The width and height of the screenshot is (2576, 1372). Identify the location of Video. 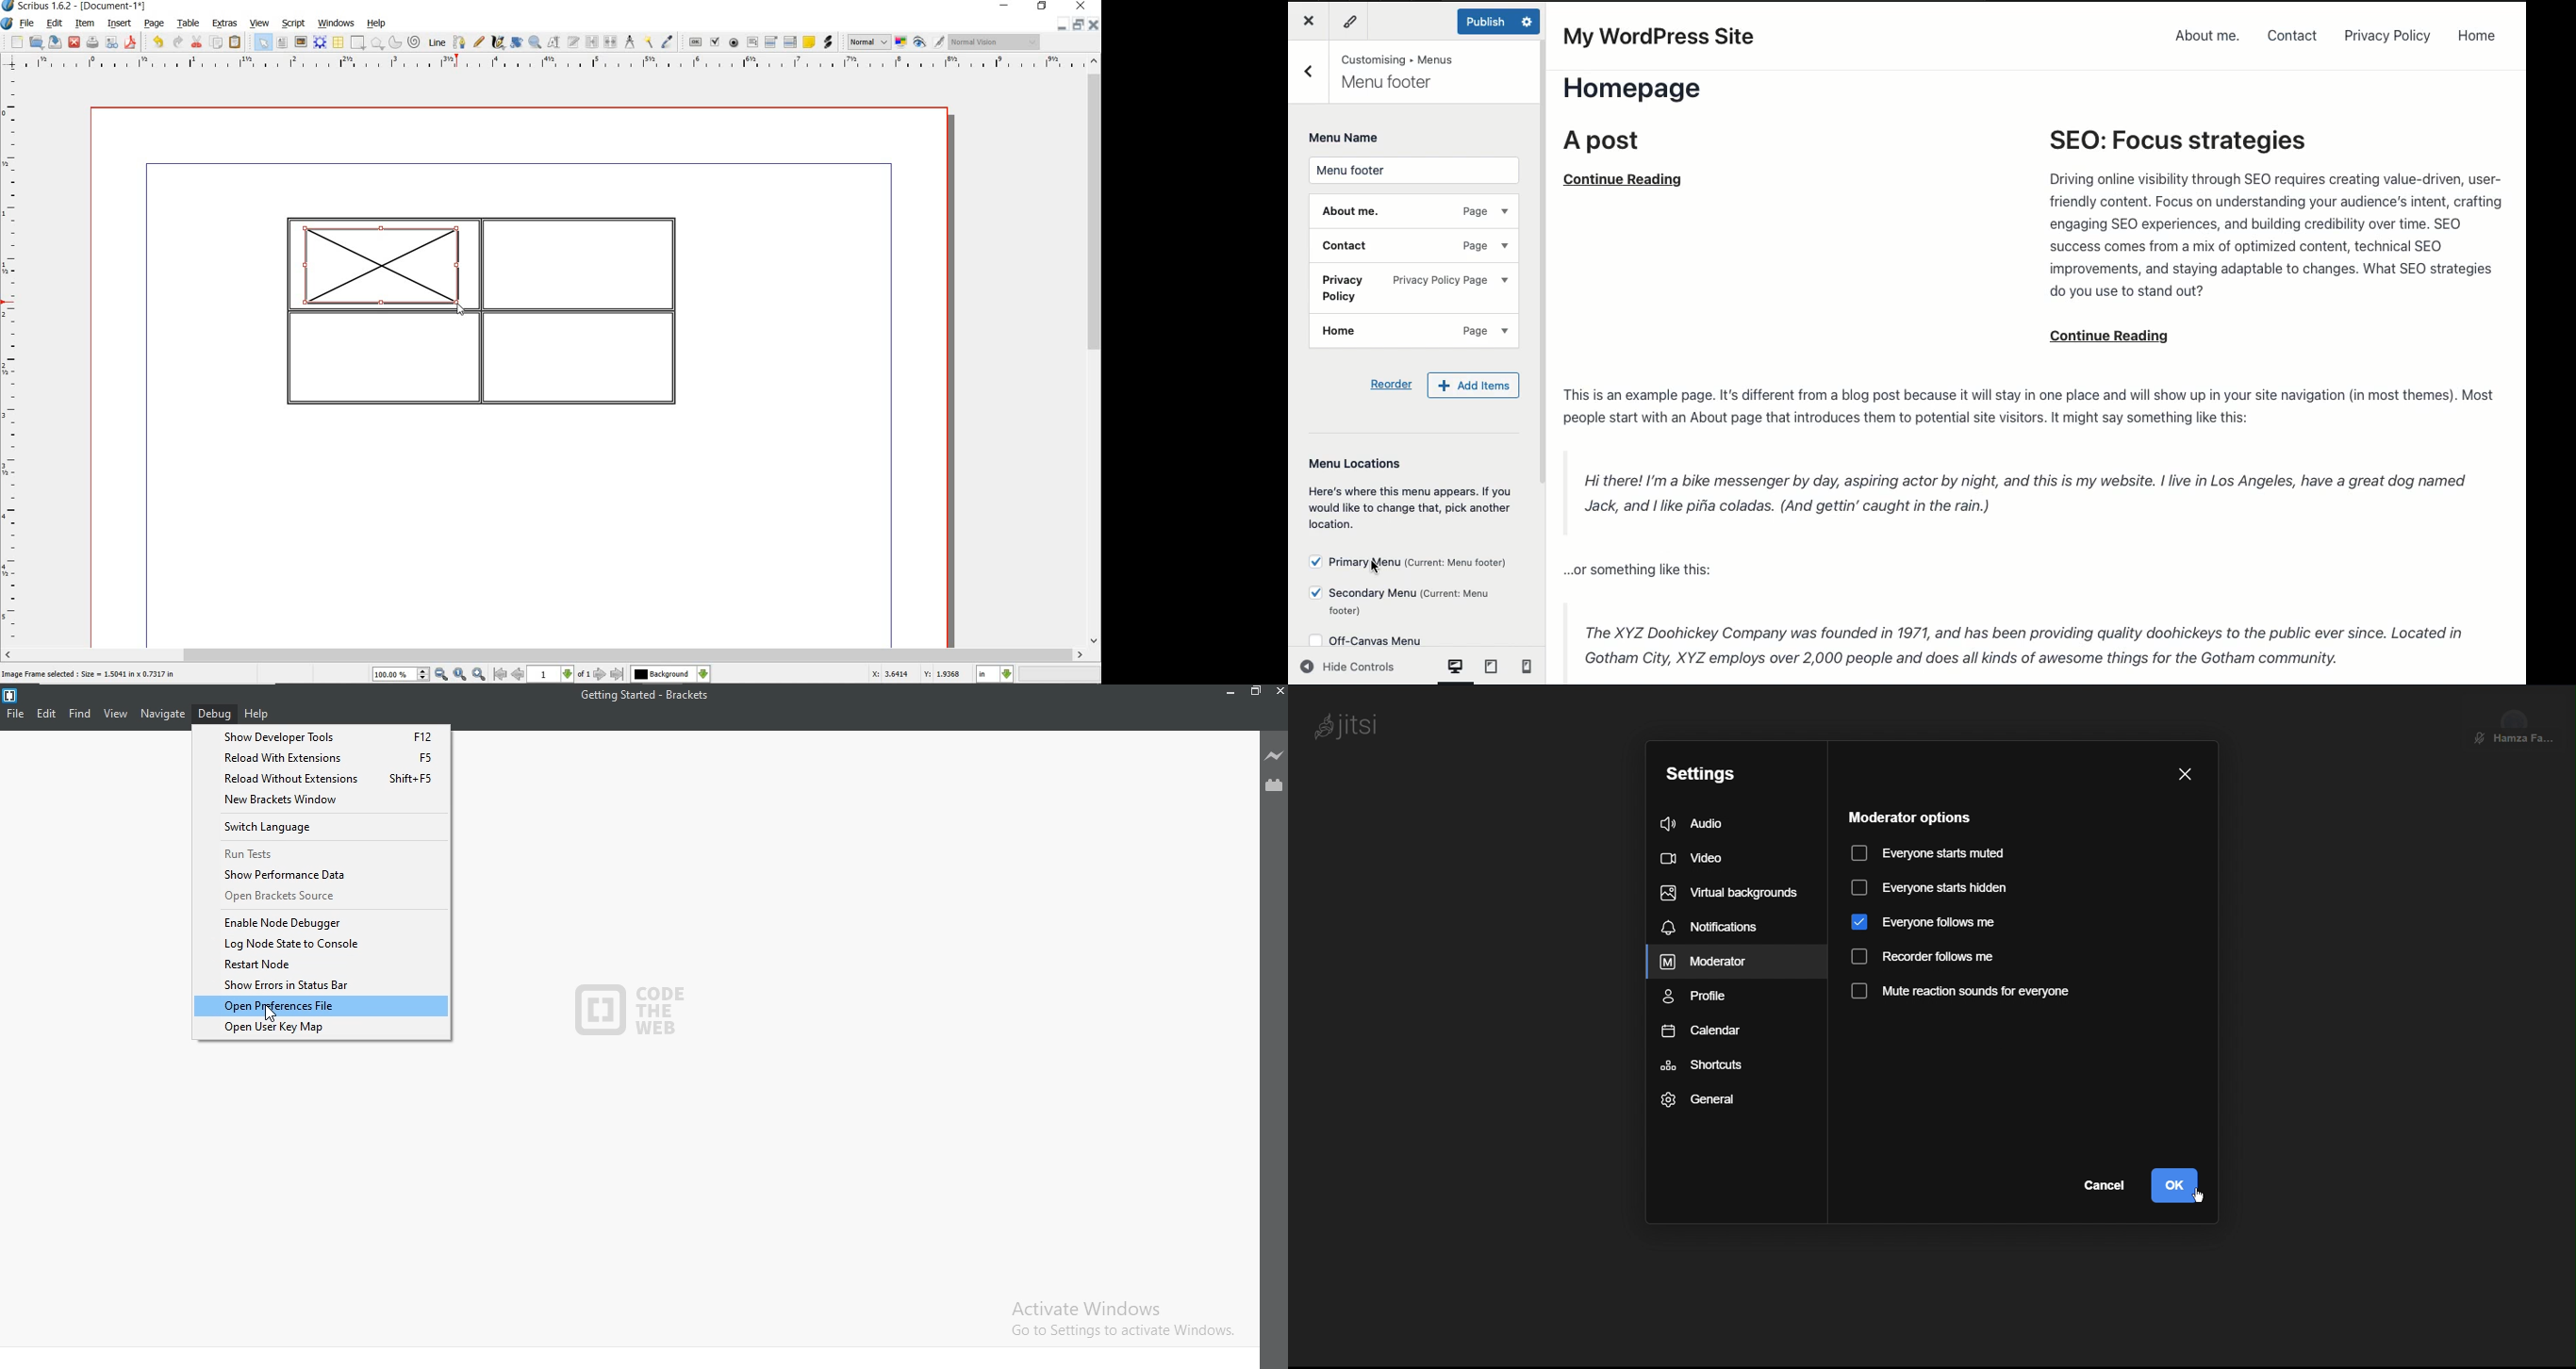
(1700, 858).